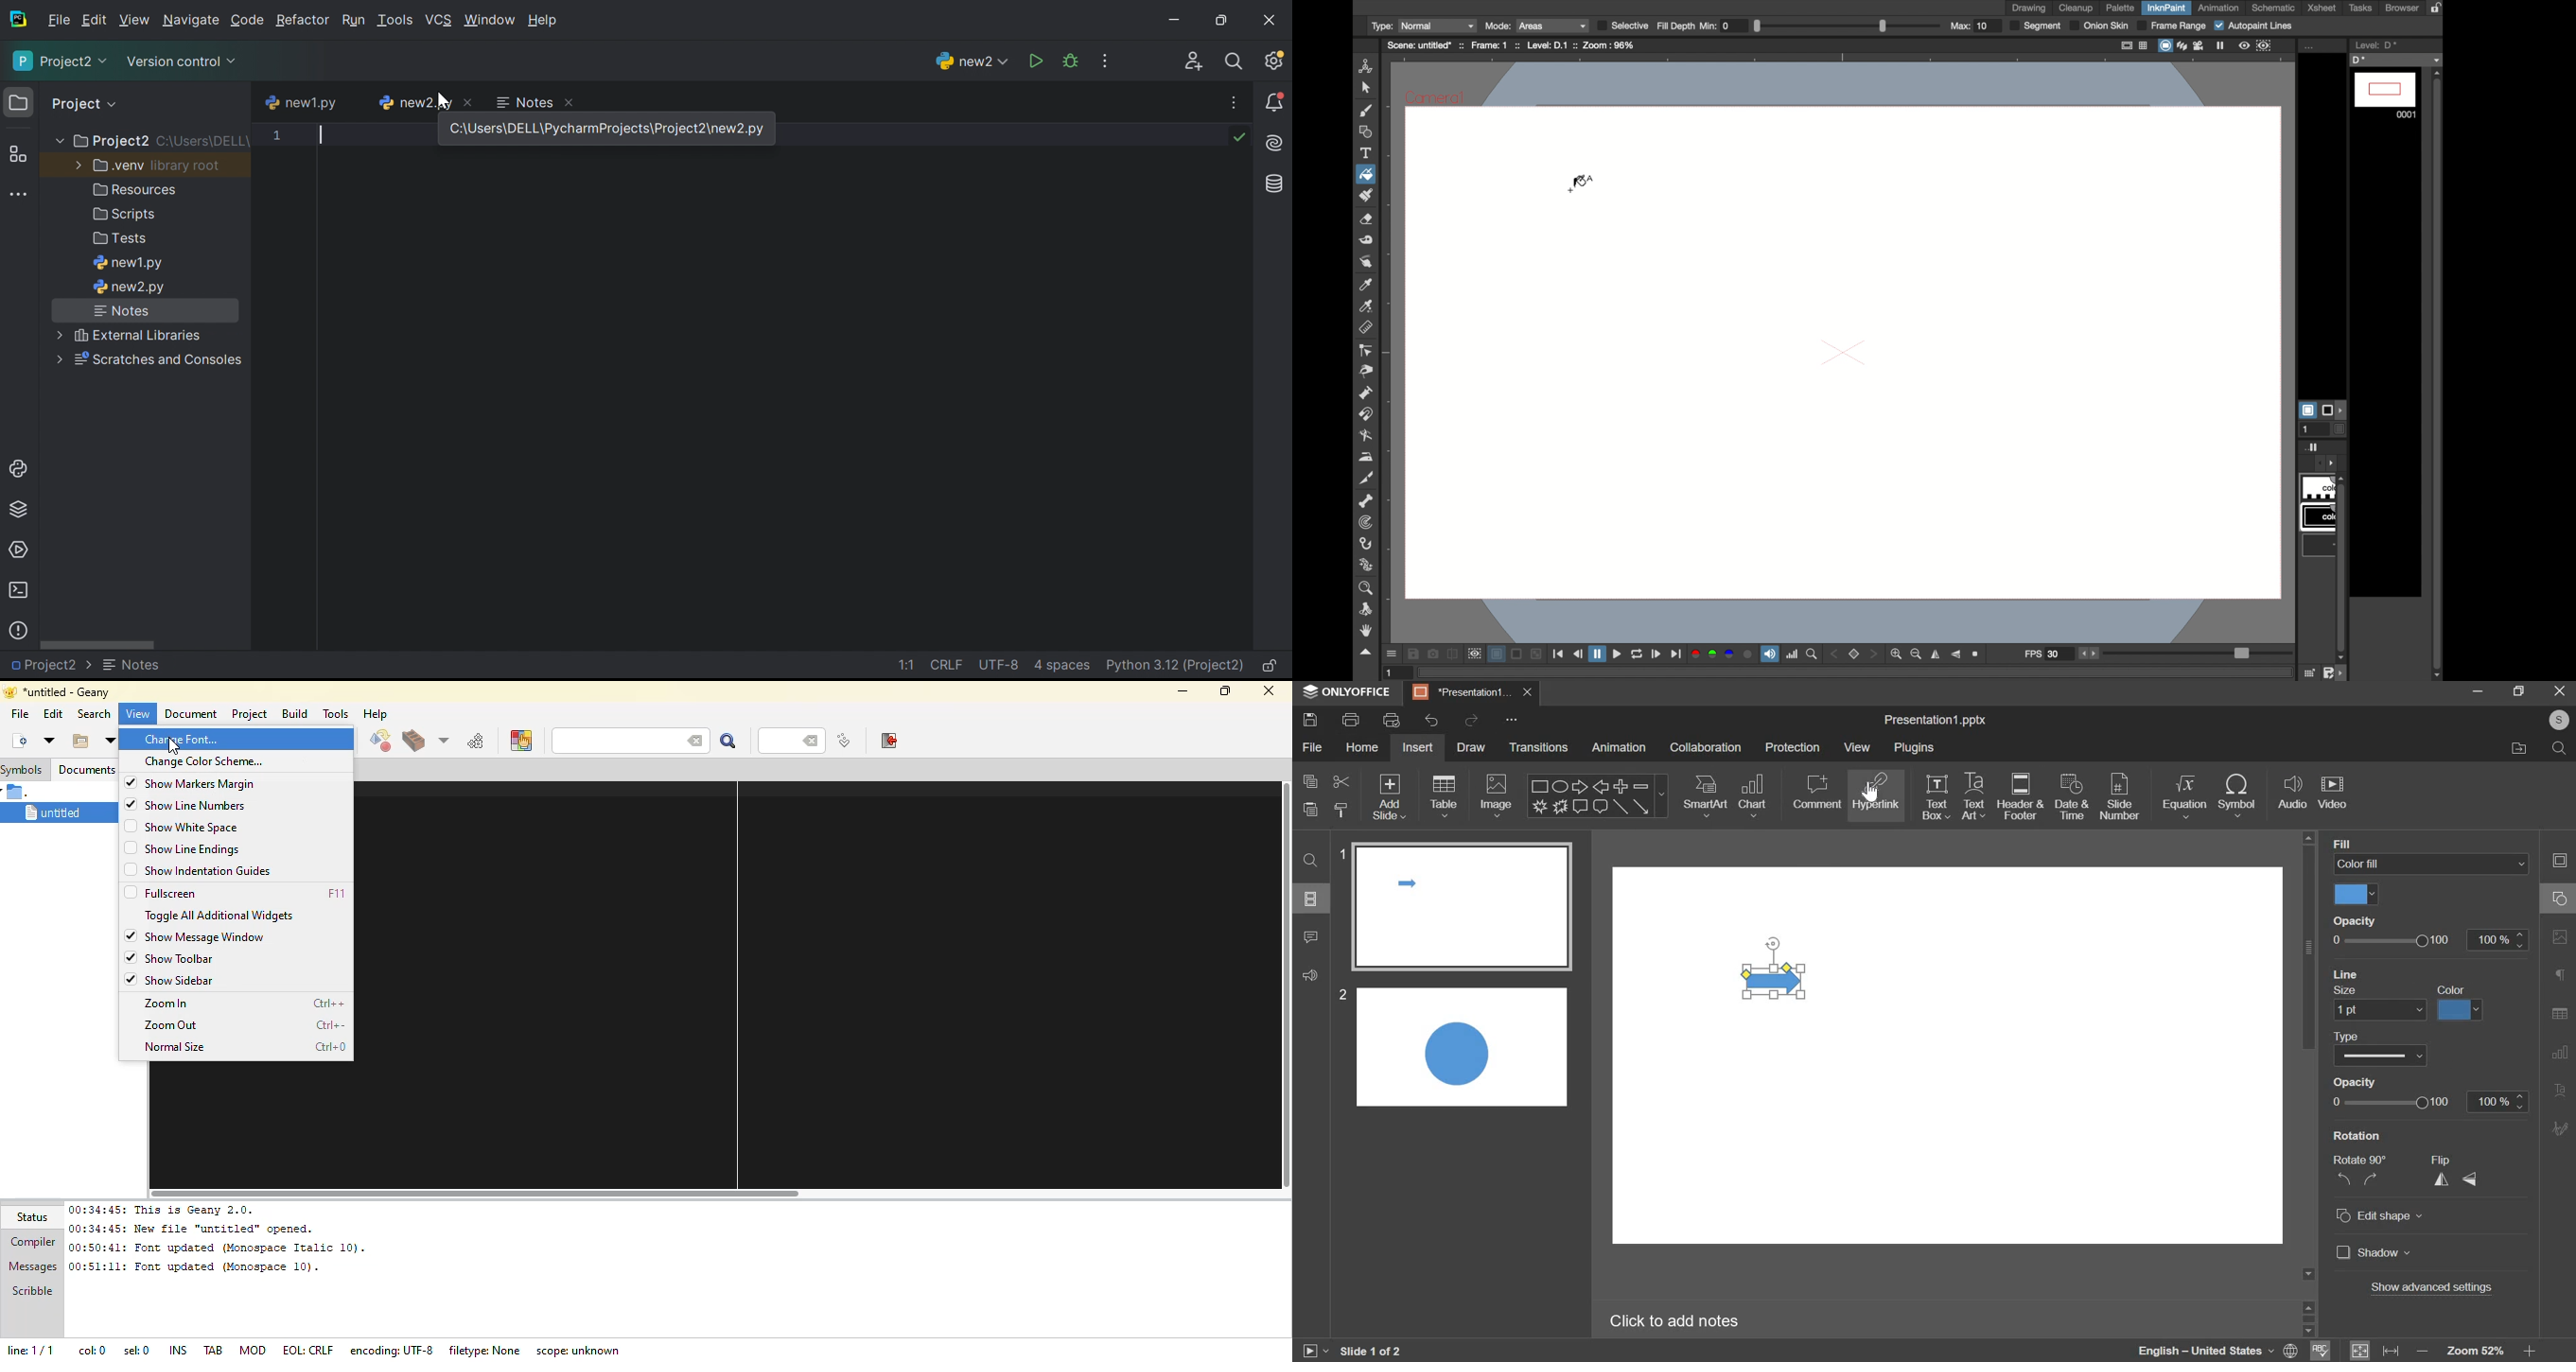 Image resolution: width=2576 pixels, height=1372 pixels. I want to click on copy, so click(1310, 781).